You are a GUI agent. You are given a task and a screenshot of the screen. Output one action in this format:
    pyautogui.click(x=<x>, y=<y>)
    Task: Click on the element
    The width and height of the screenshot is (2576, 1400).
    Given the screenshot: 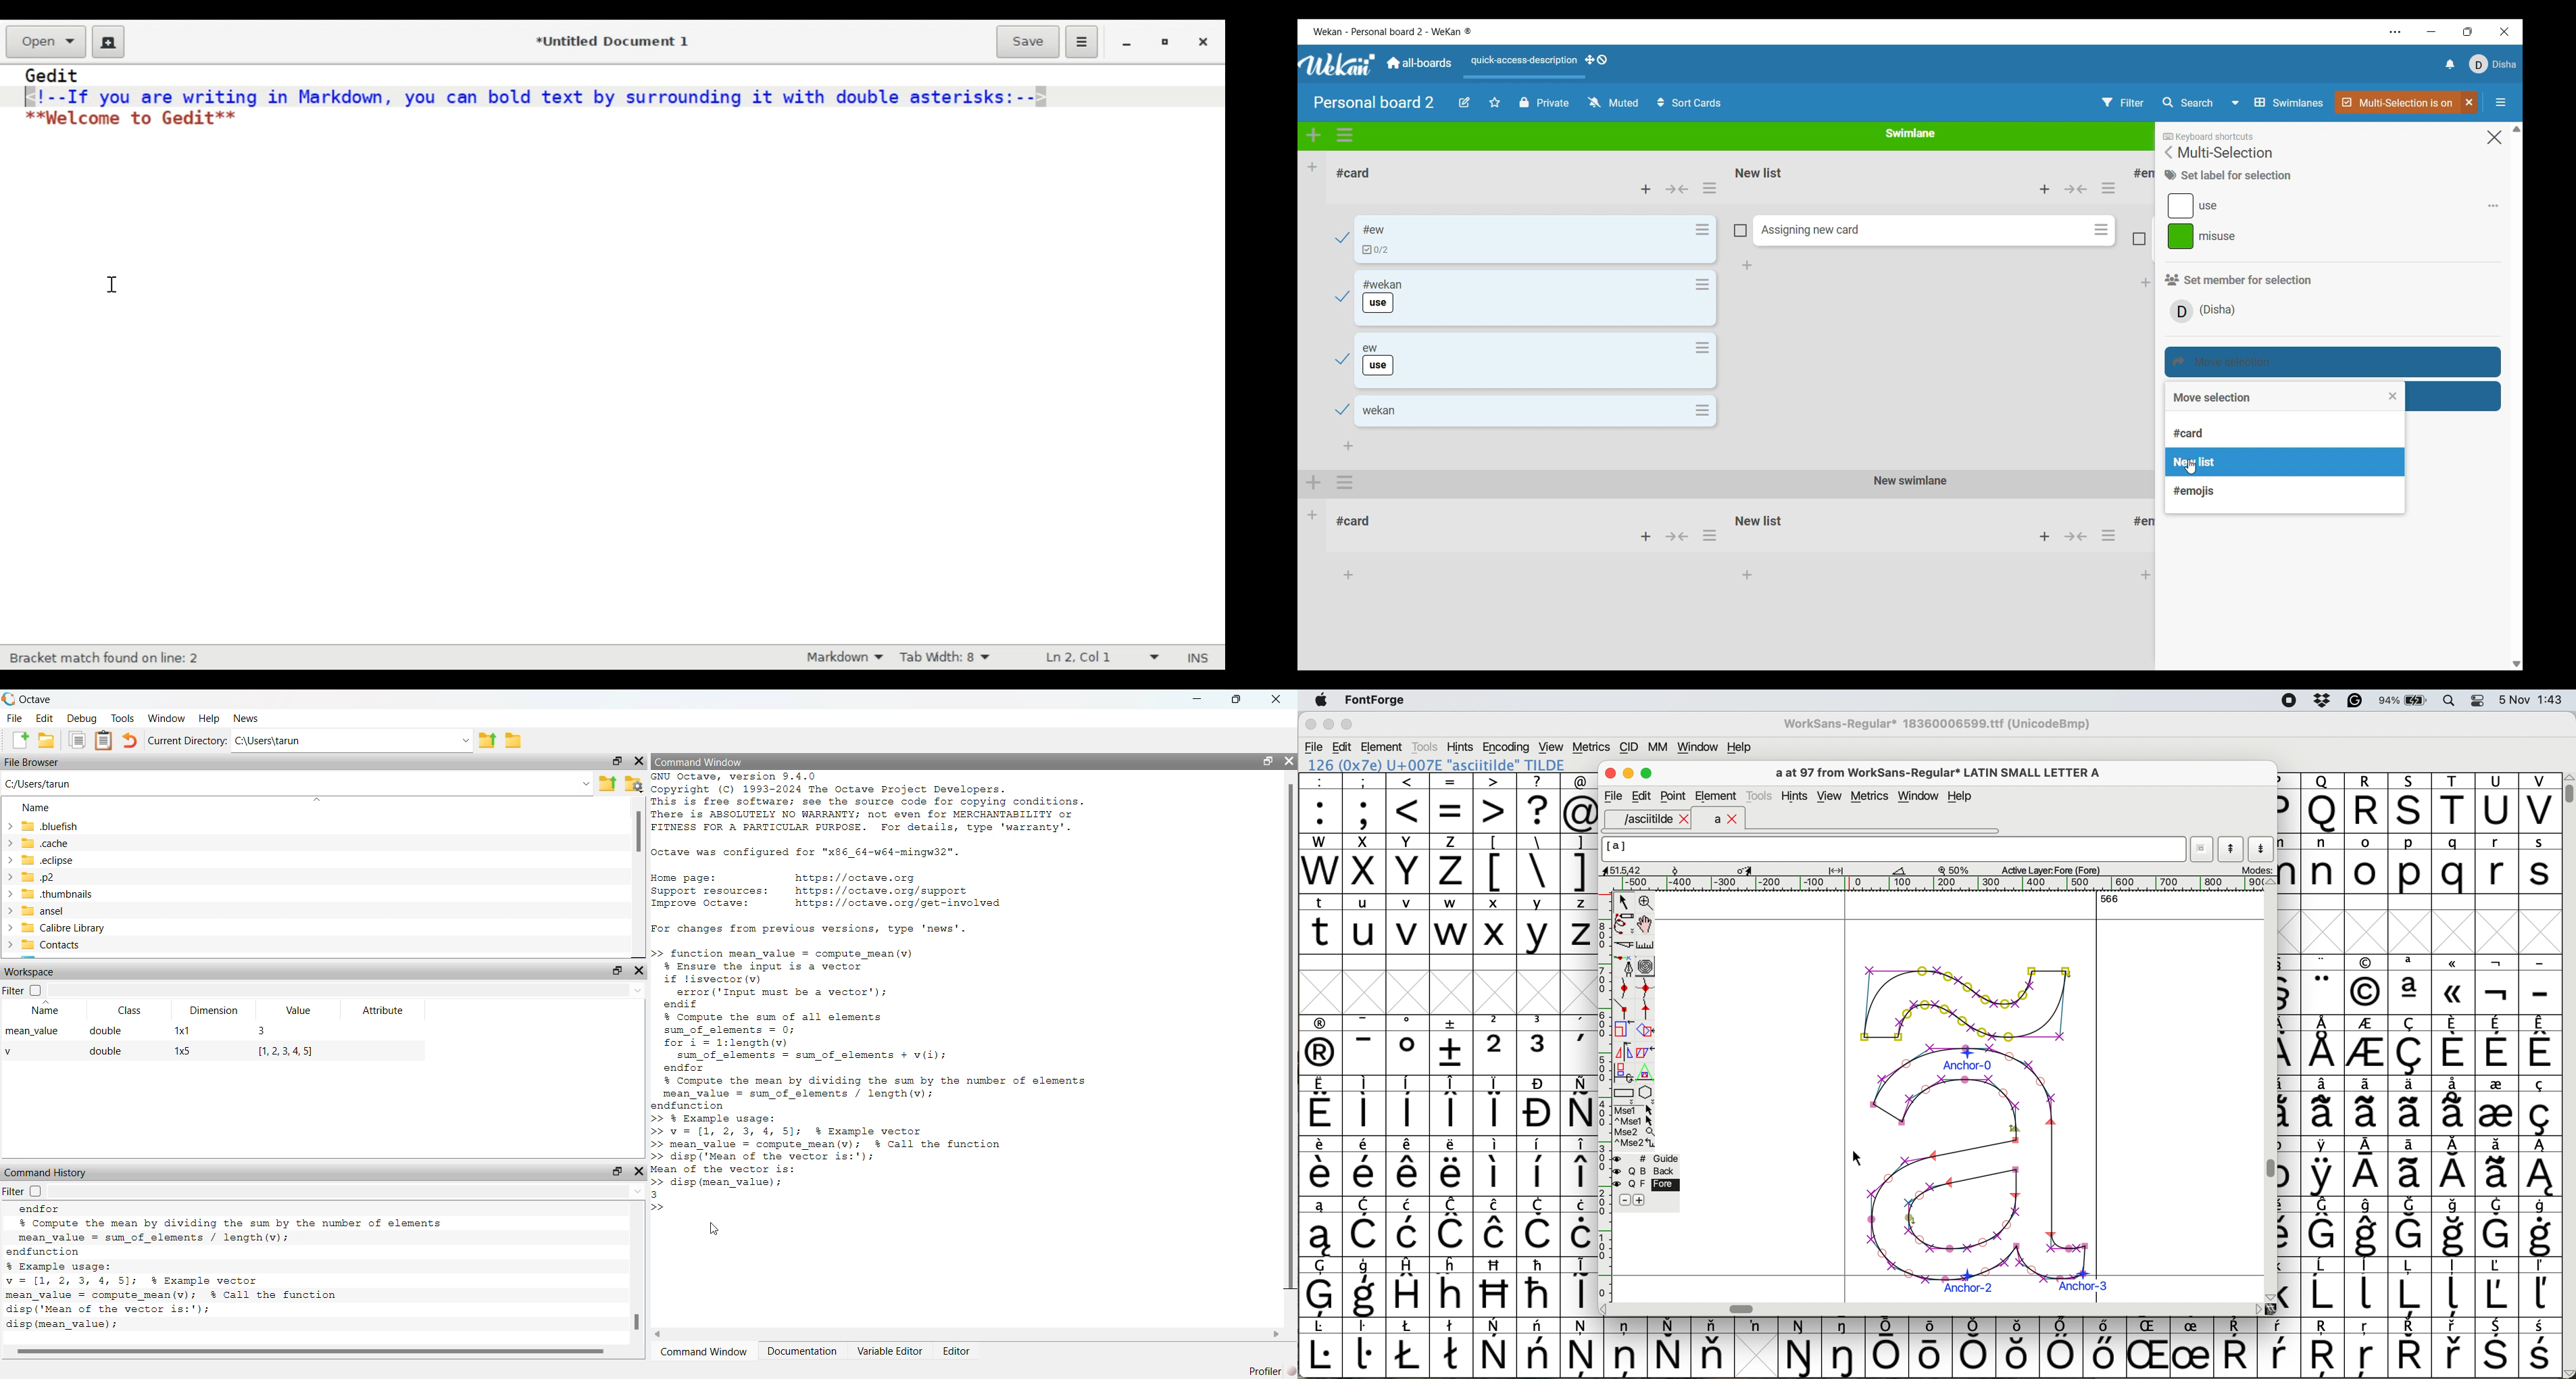 What is the action you would take?
    pyautogui.click(x=1716, y=796)
    